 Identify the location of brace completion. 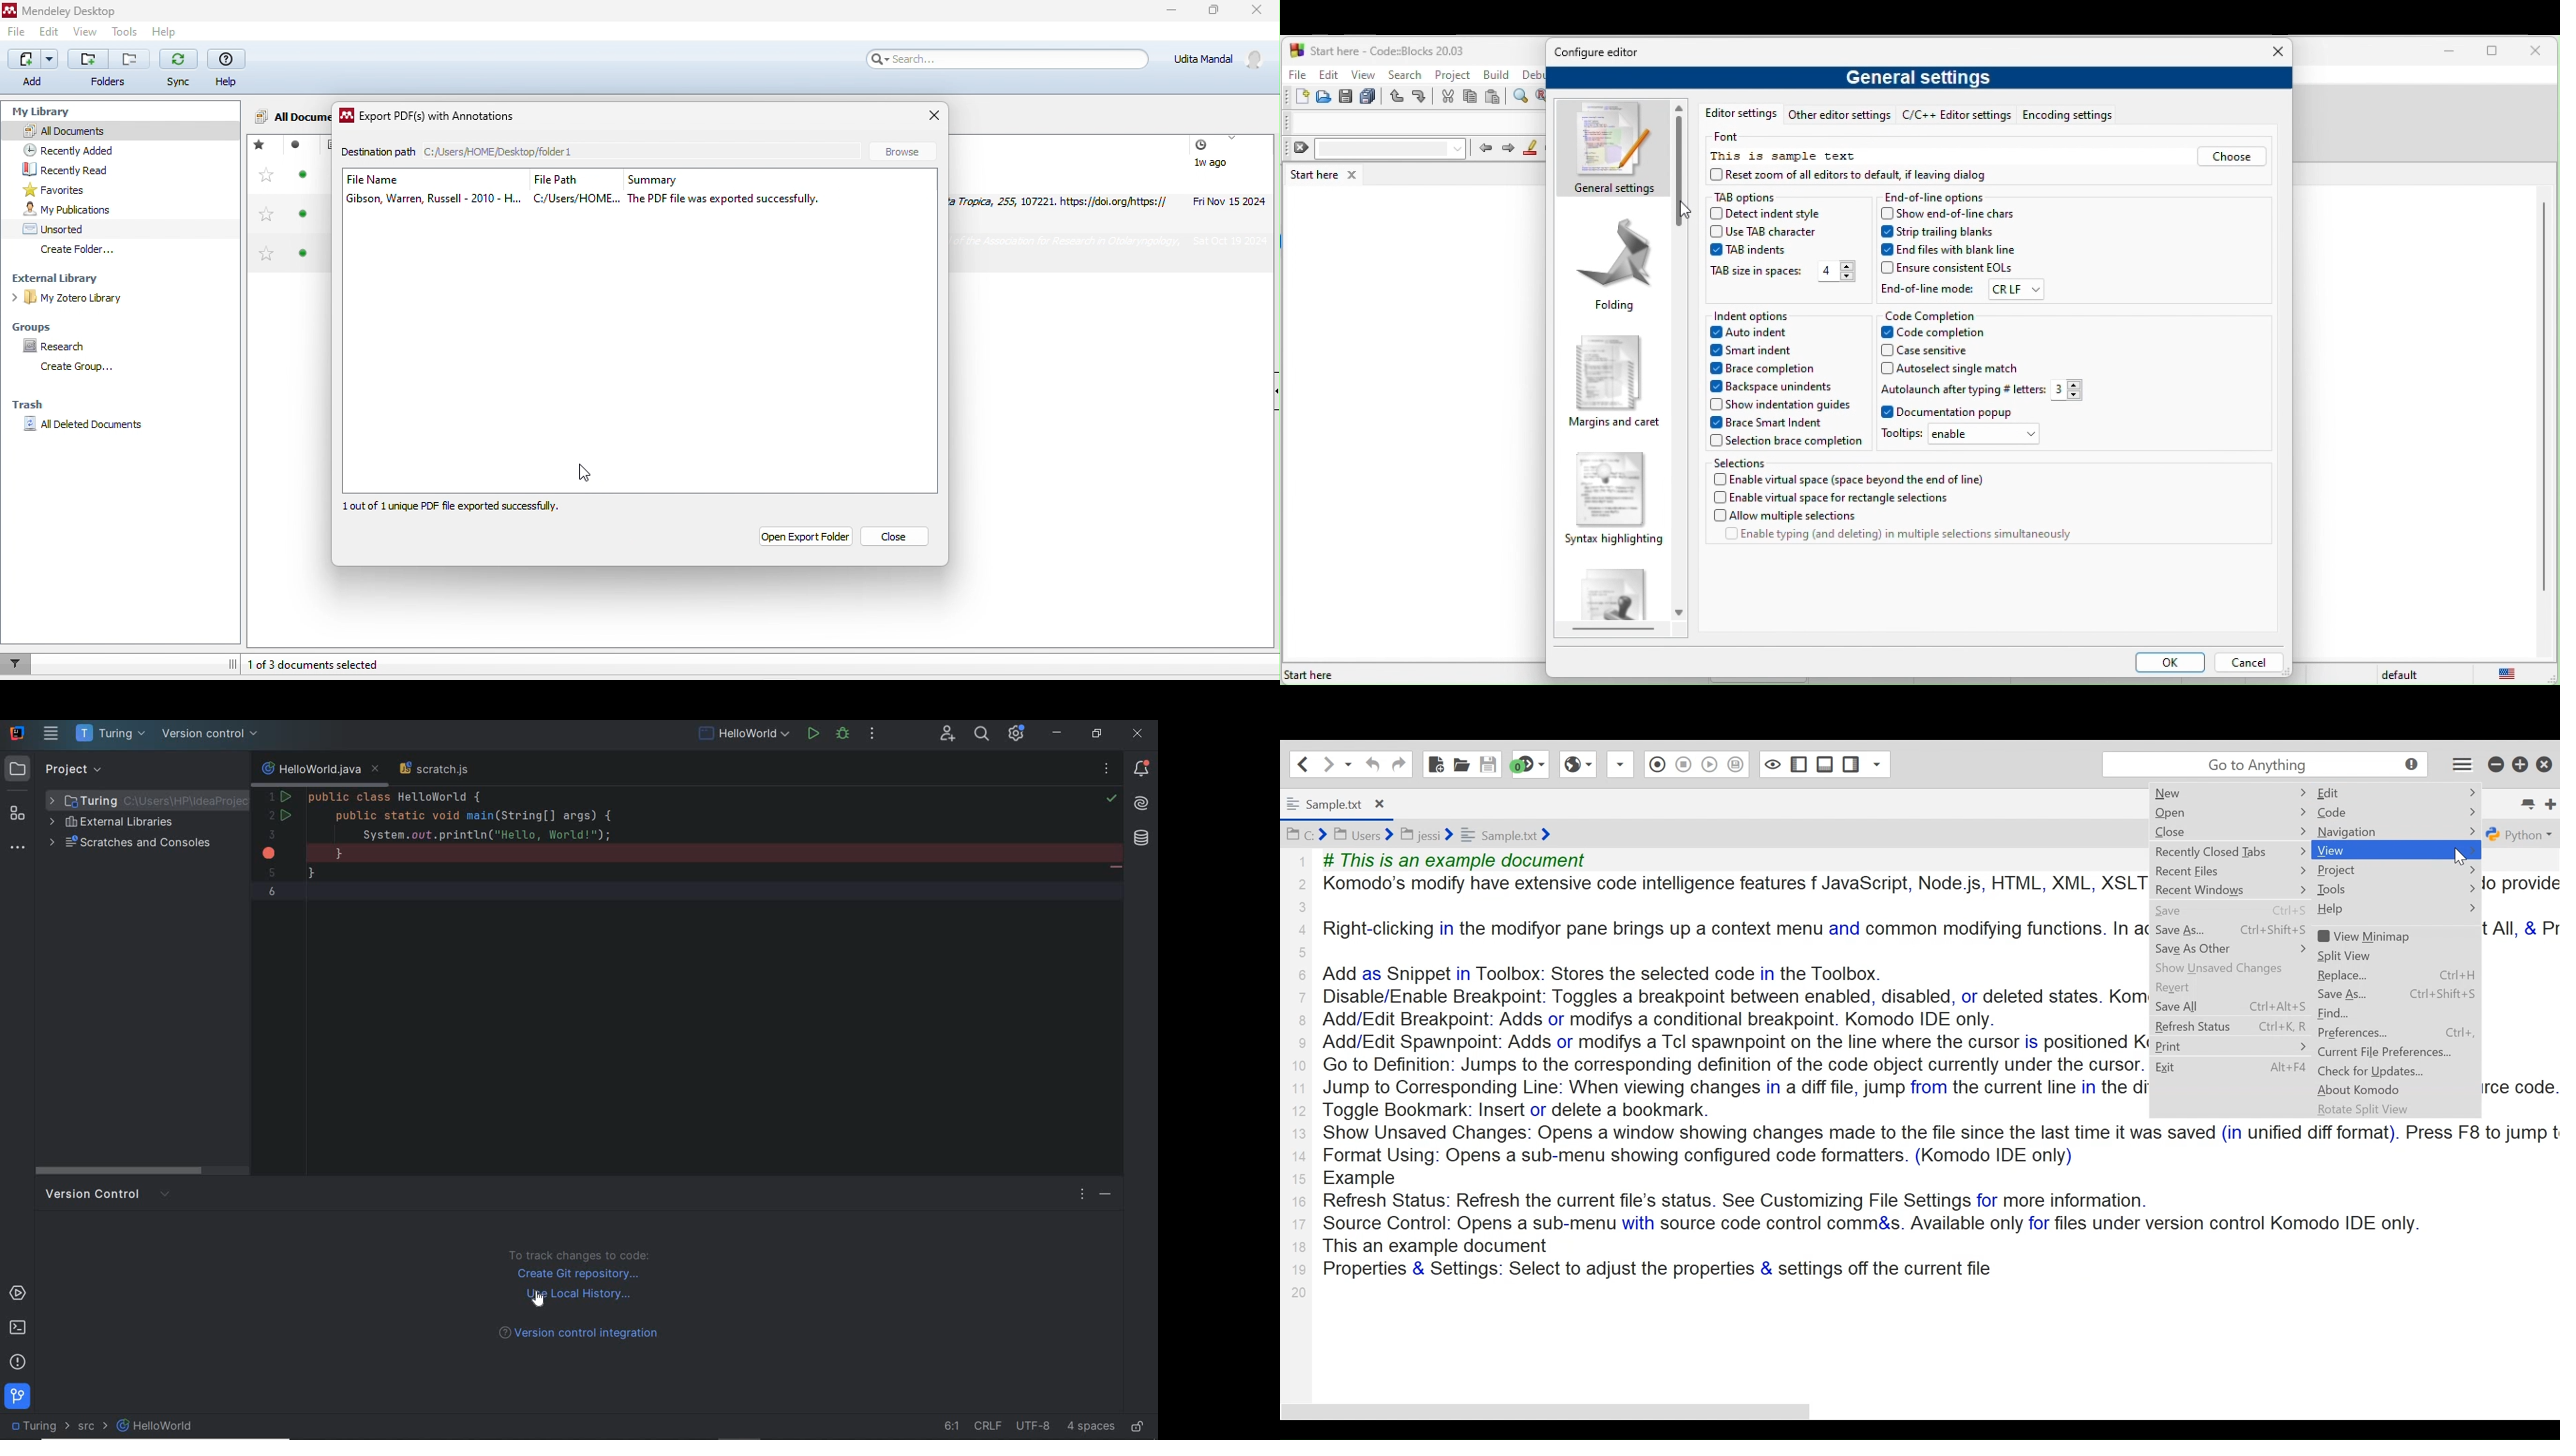
(1770, 370).